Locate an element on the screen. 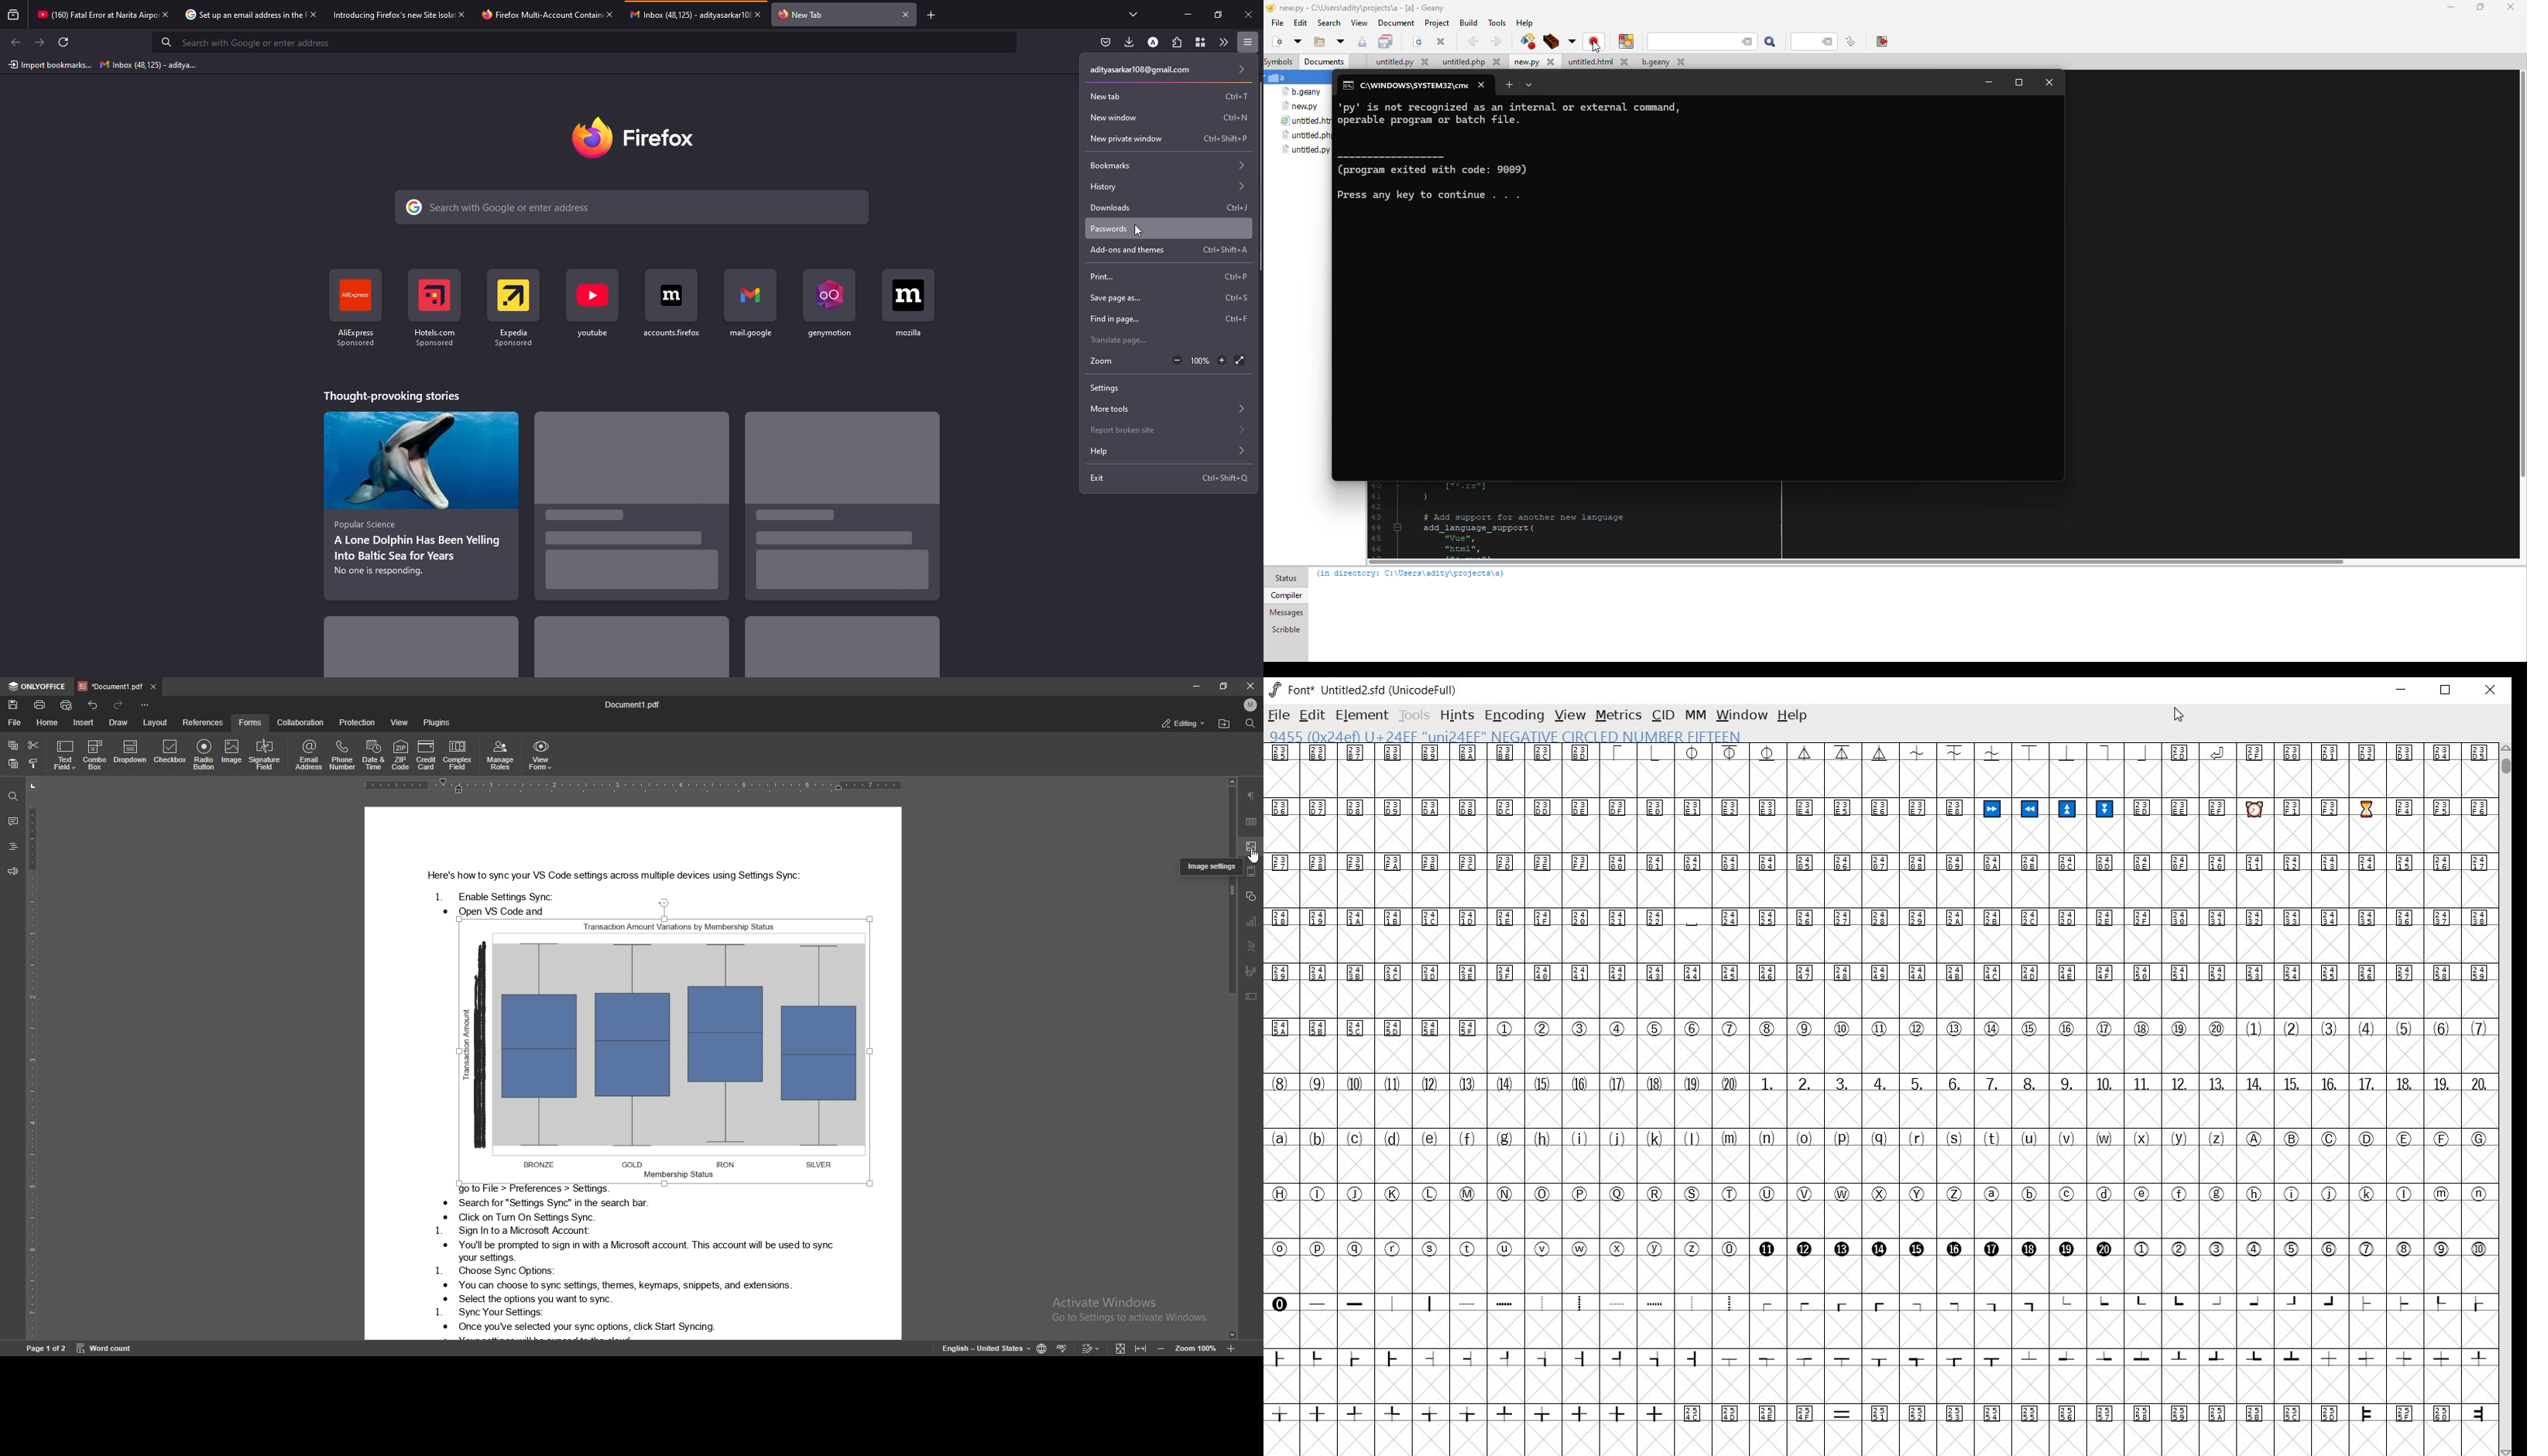  CID is located at coordinates (1663, 716).